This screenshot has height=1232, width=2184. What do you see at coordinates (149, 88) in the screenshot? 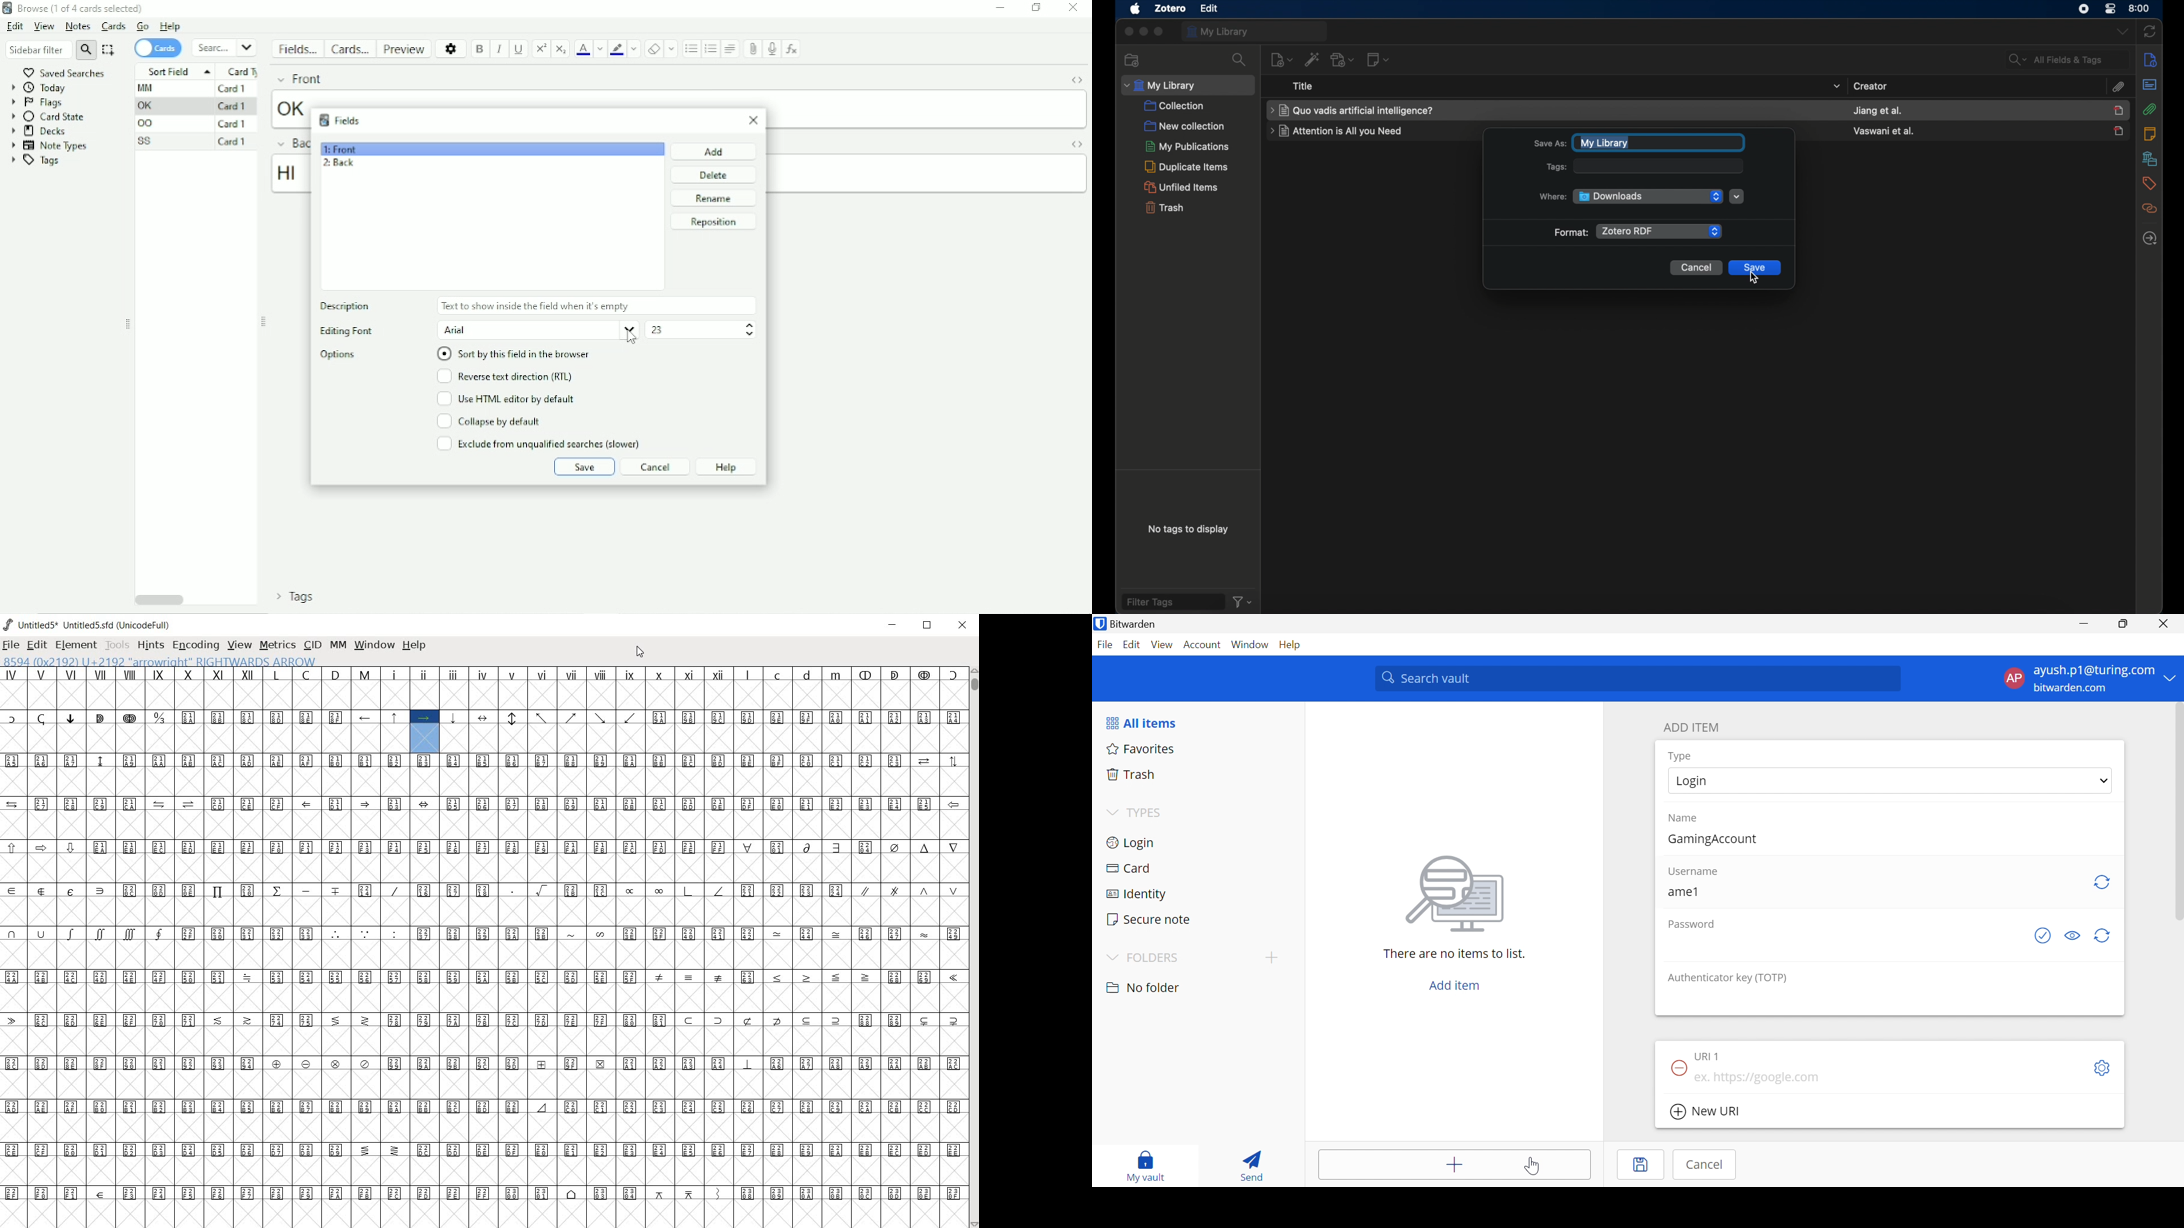
I see `MM` at bounding box center [149, 88].